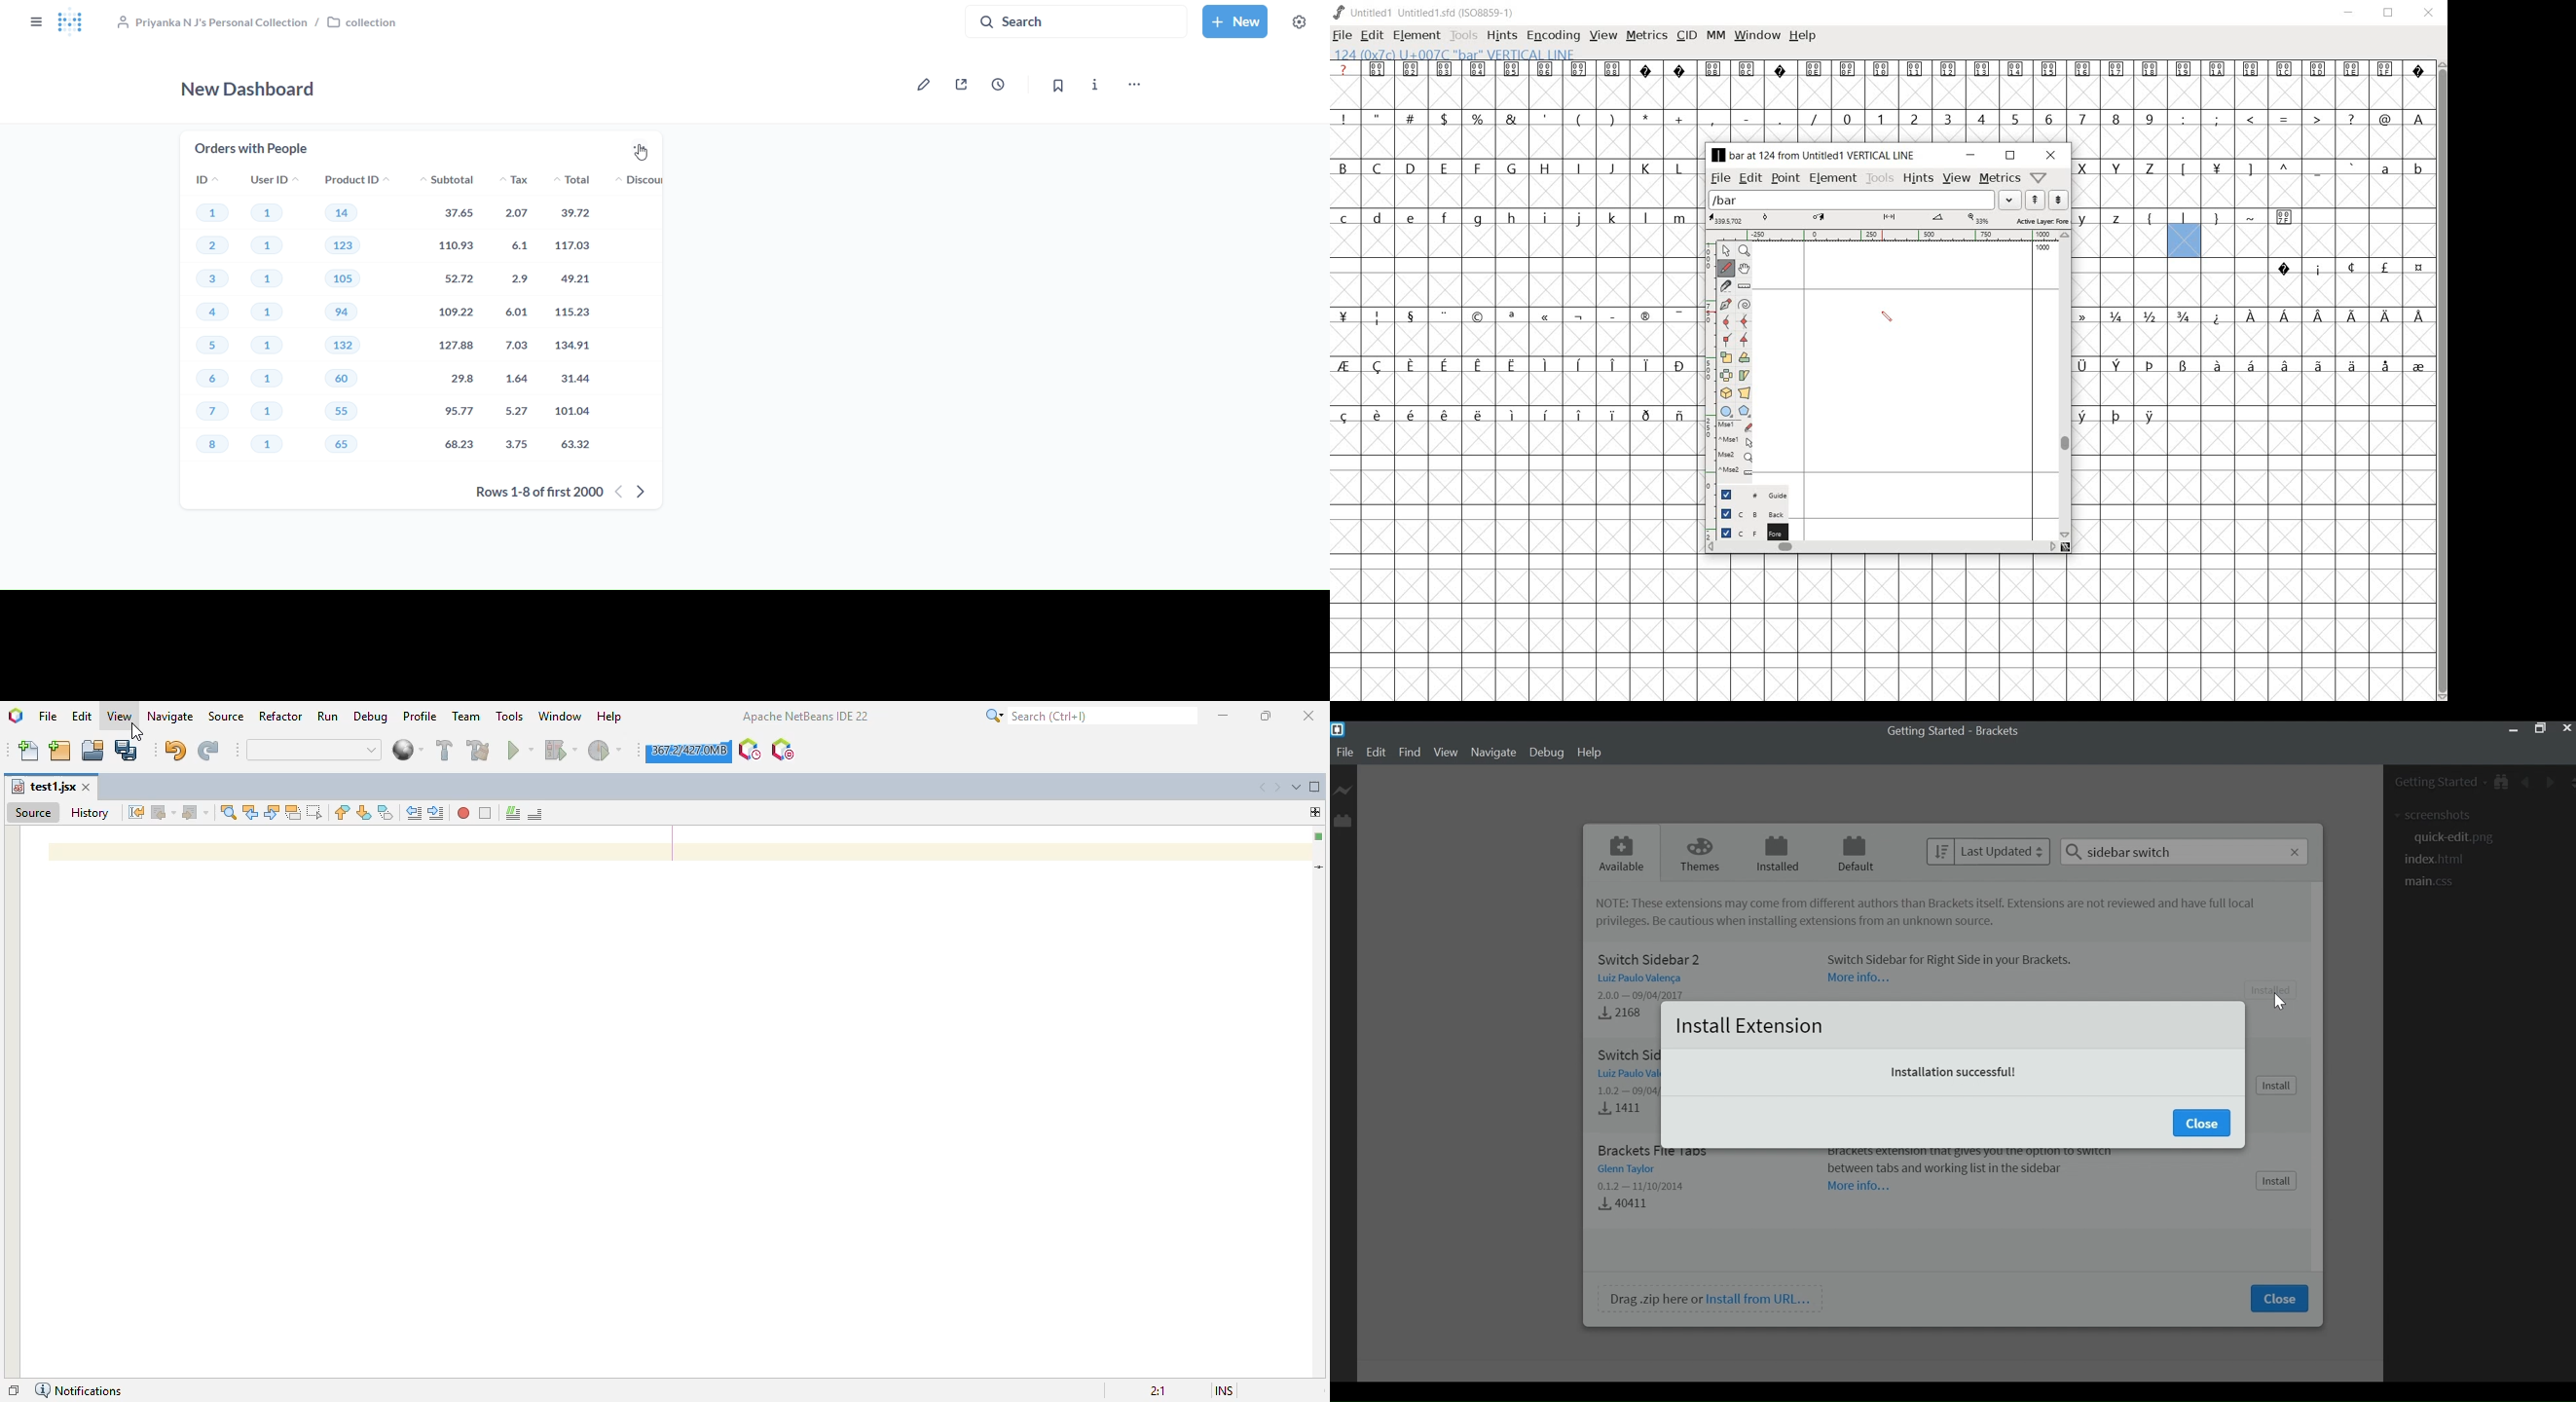  I want to click on mse1, so click(1732, 425).